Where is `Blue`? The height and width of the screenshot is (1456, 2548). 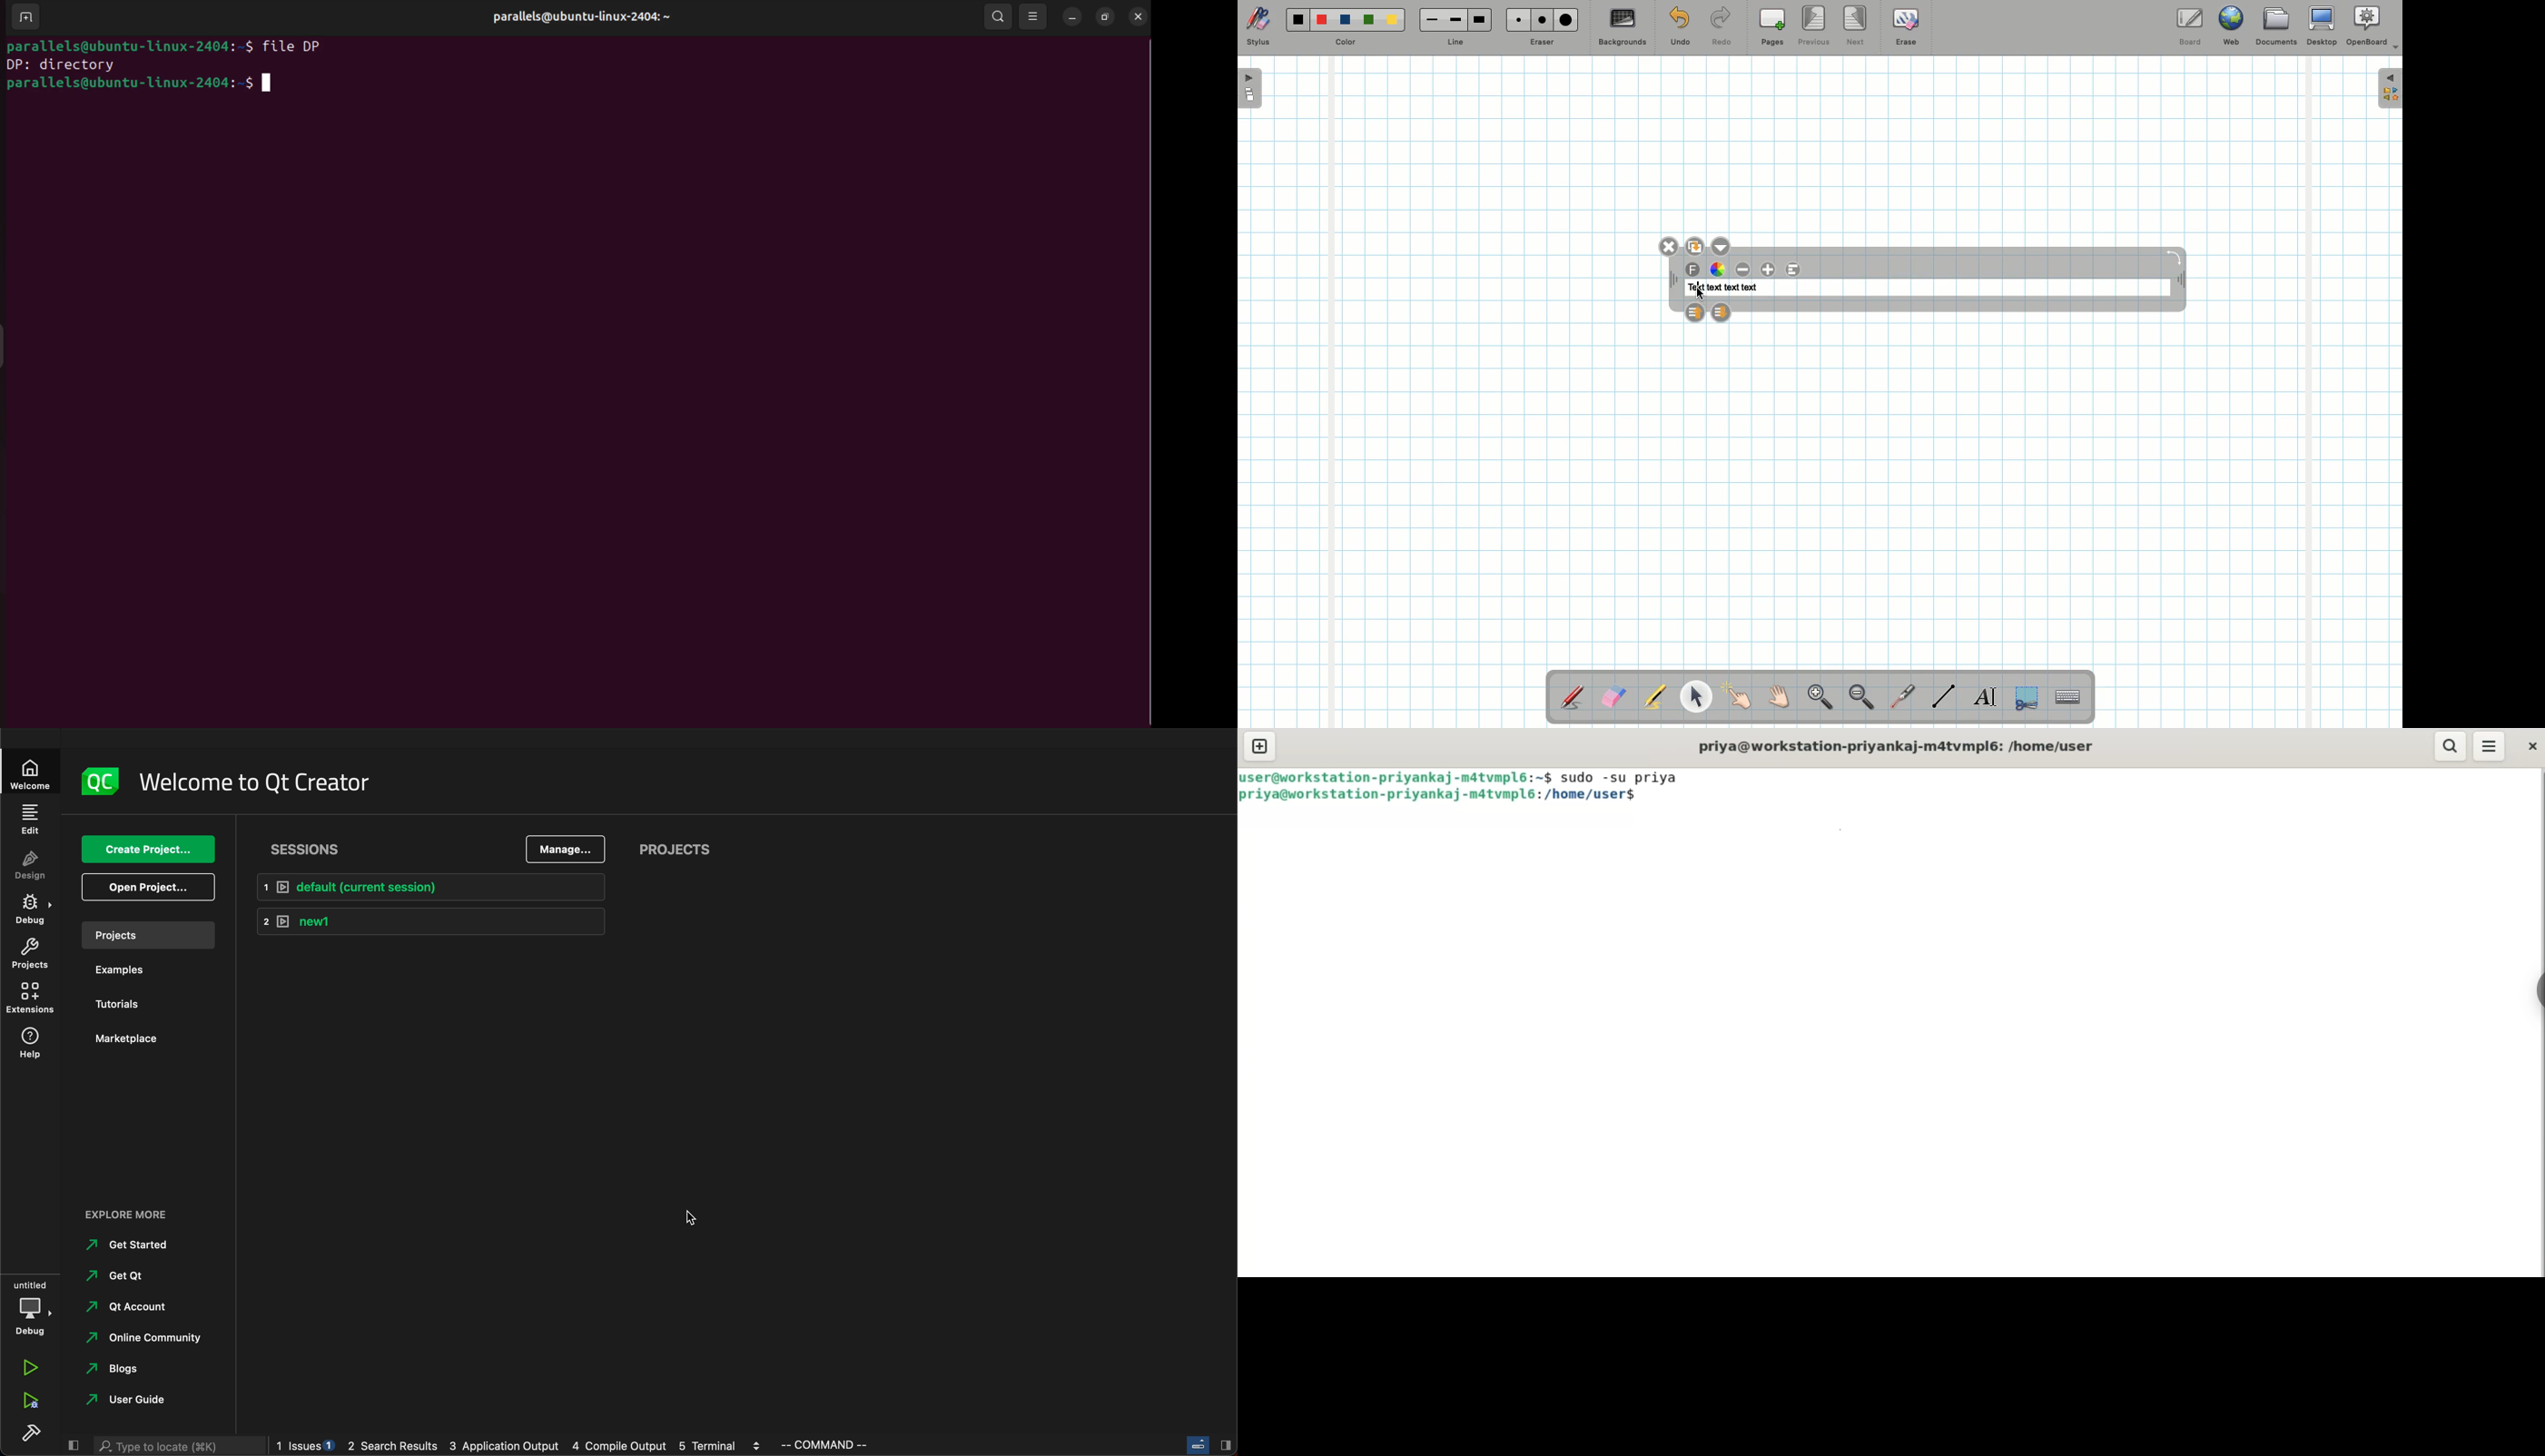 Blue is located at coordinates (1346, 20).